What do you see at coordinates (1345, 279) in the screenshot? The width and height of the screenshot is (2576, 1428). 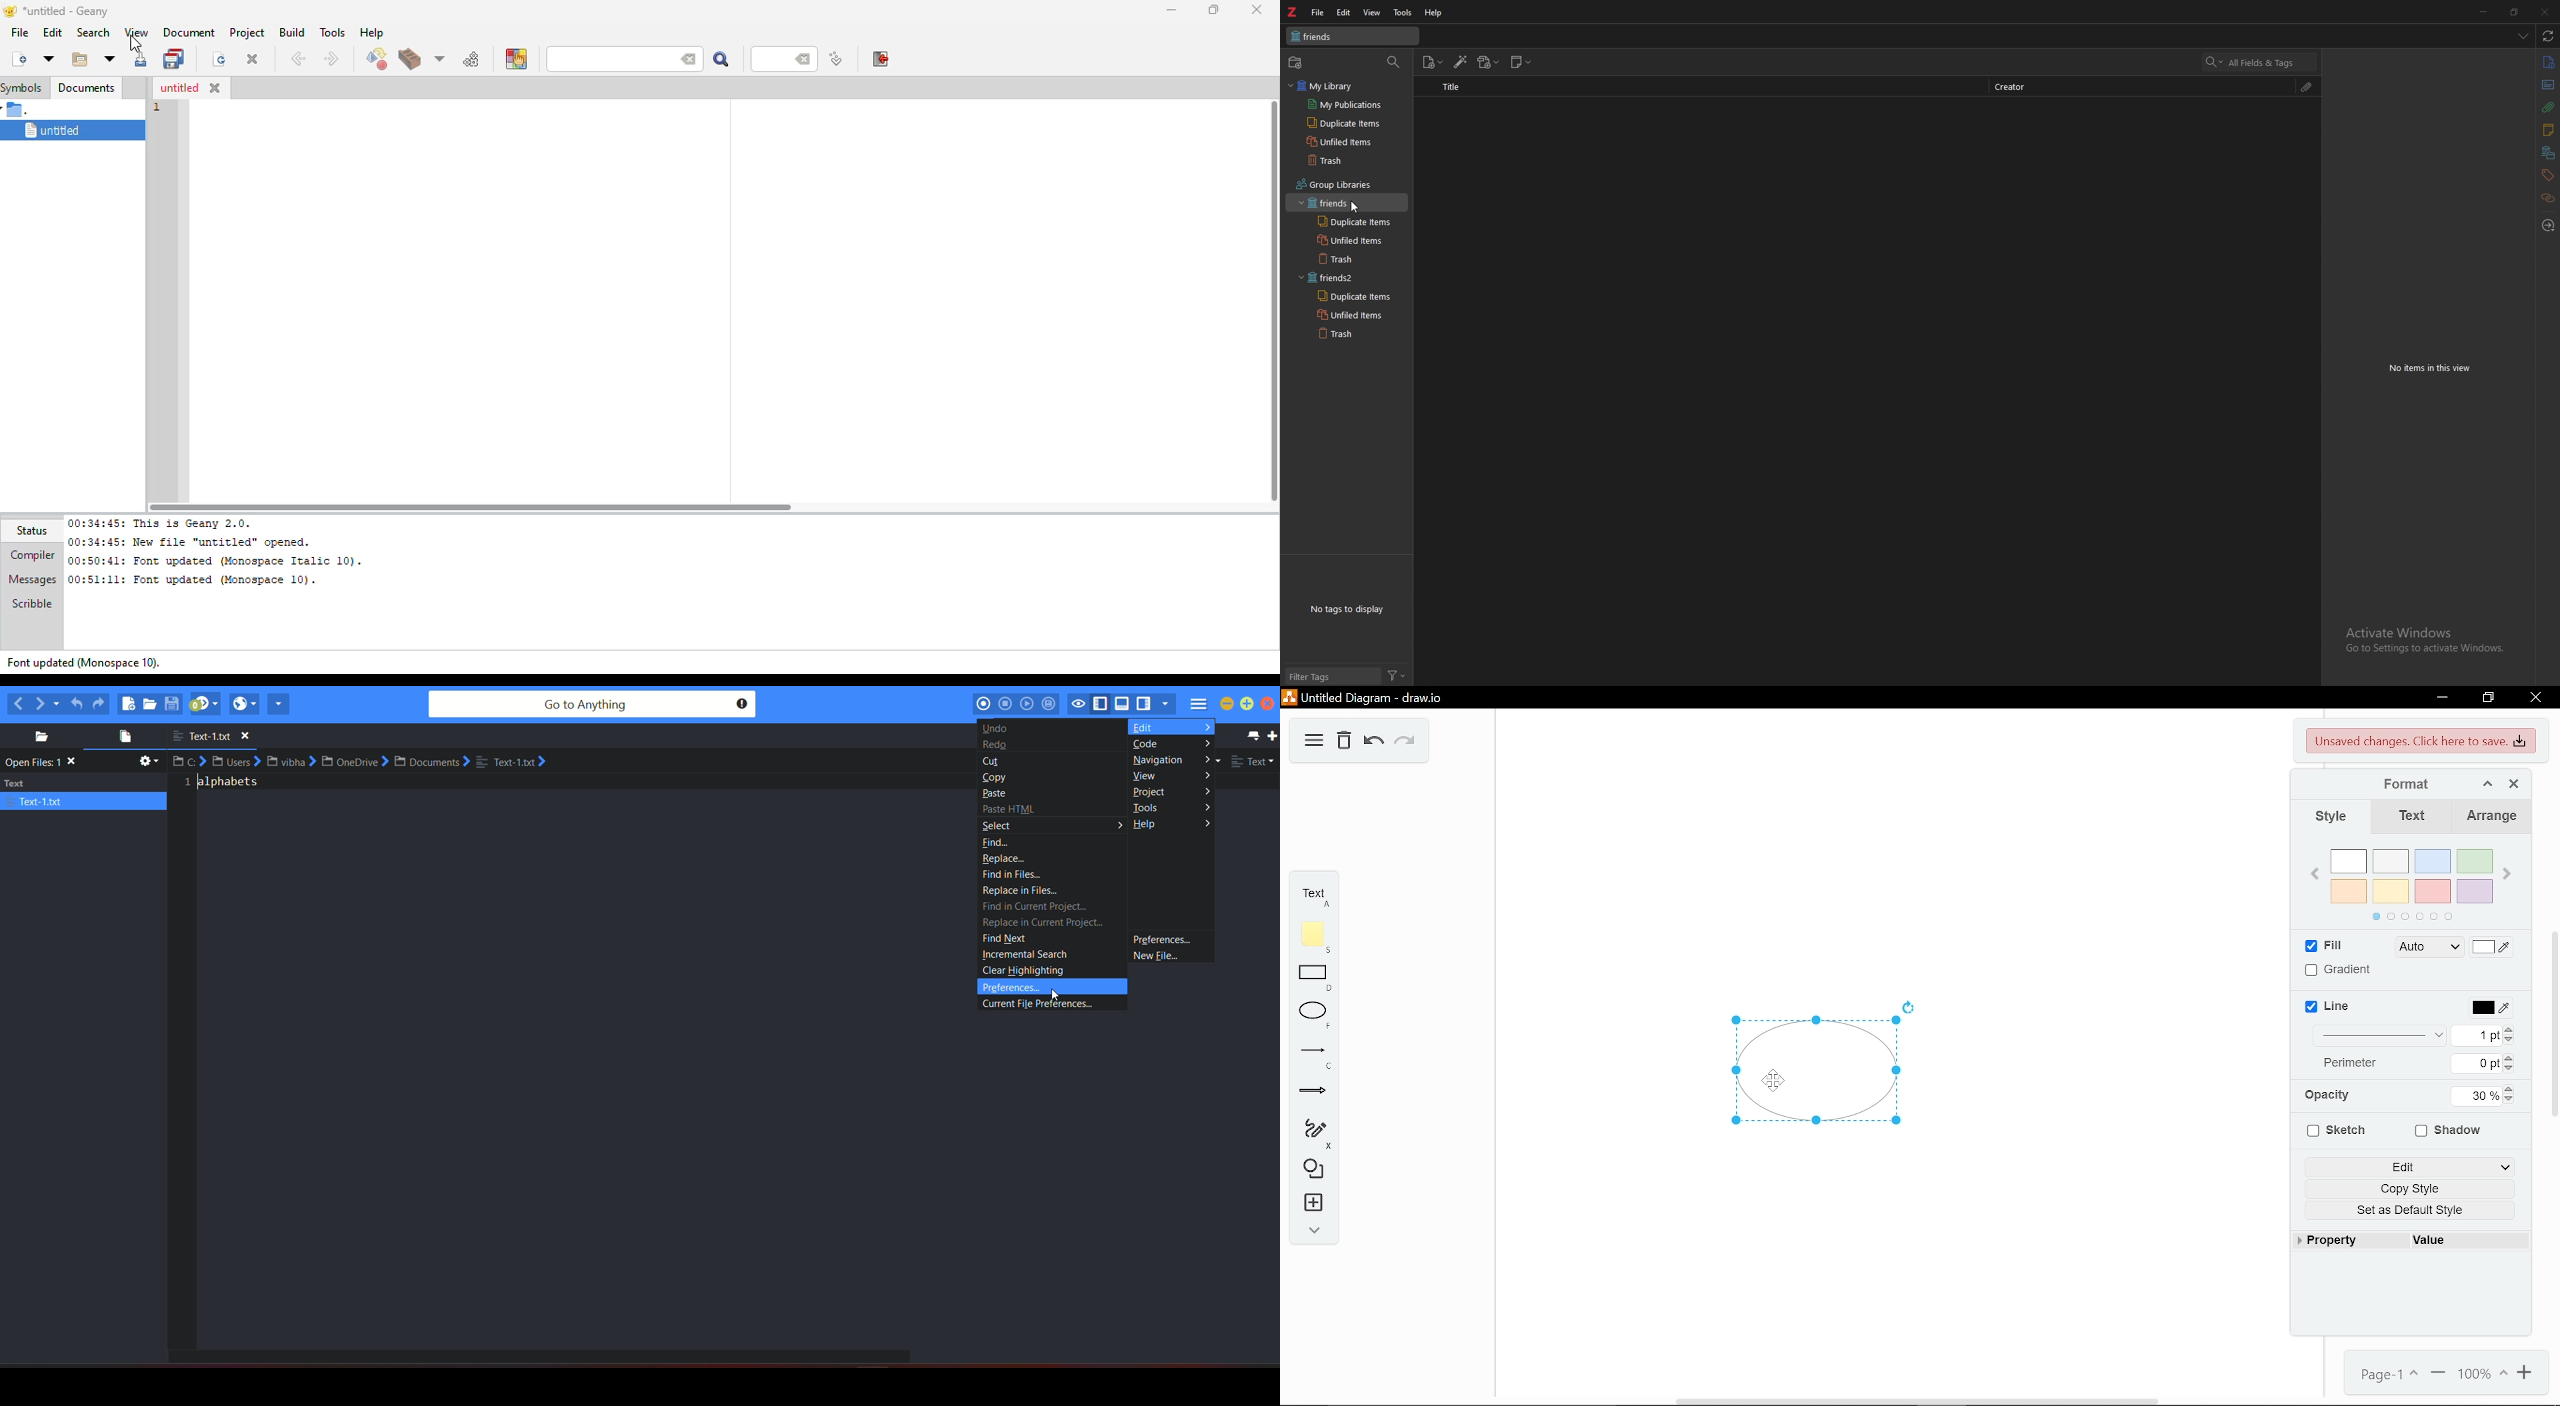 I see `grouped library 2` at bounding box center [1345, 279].